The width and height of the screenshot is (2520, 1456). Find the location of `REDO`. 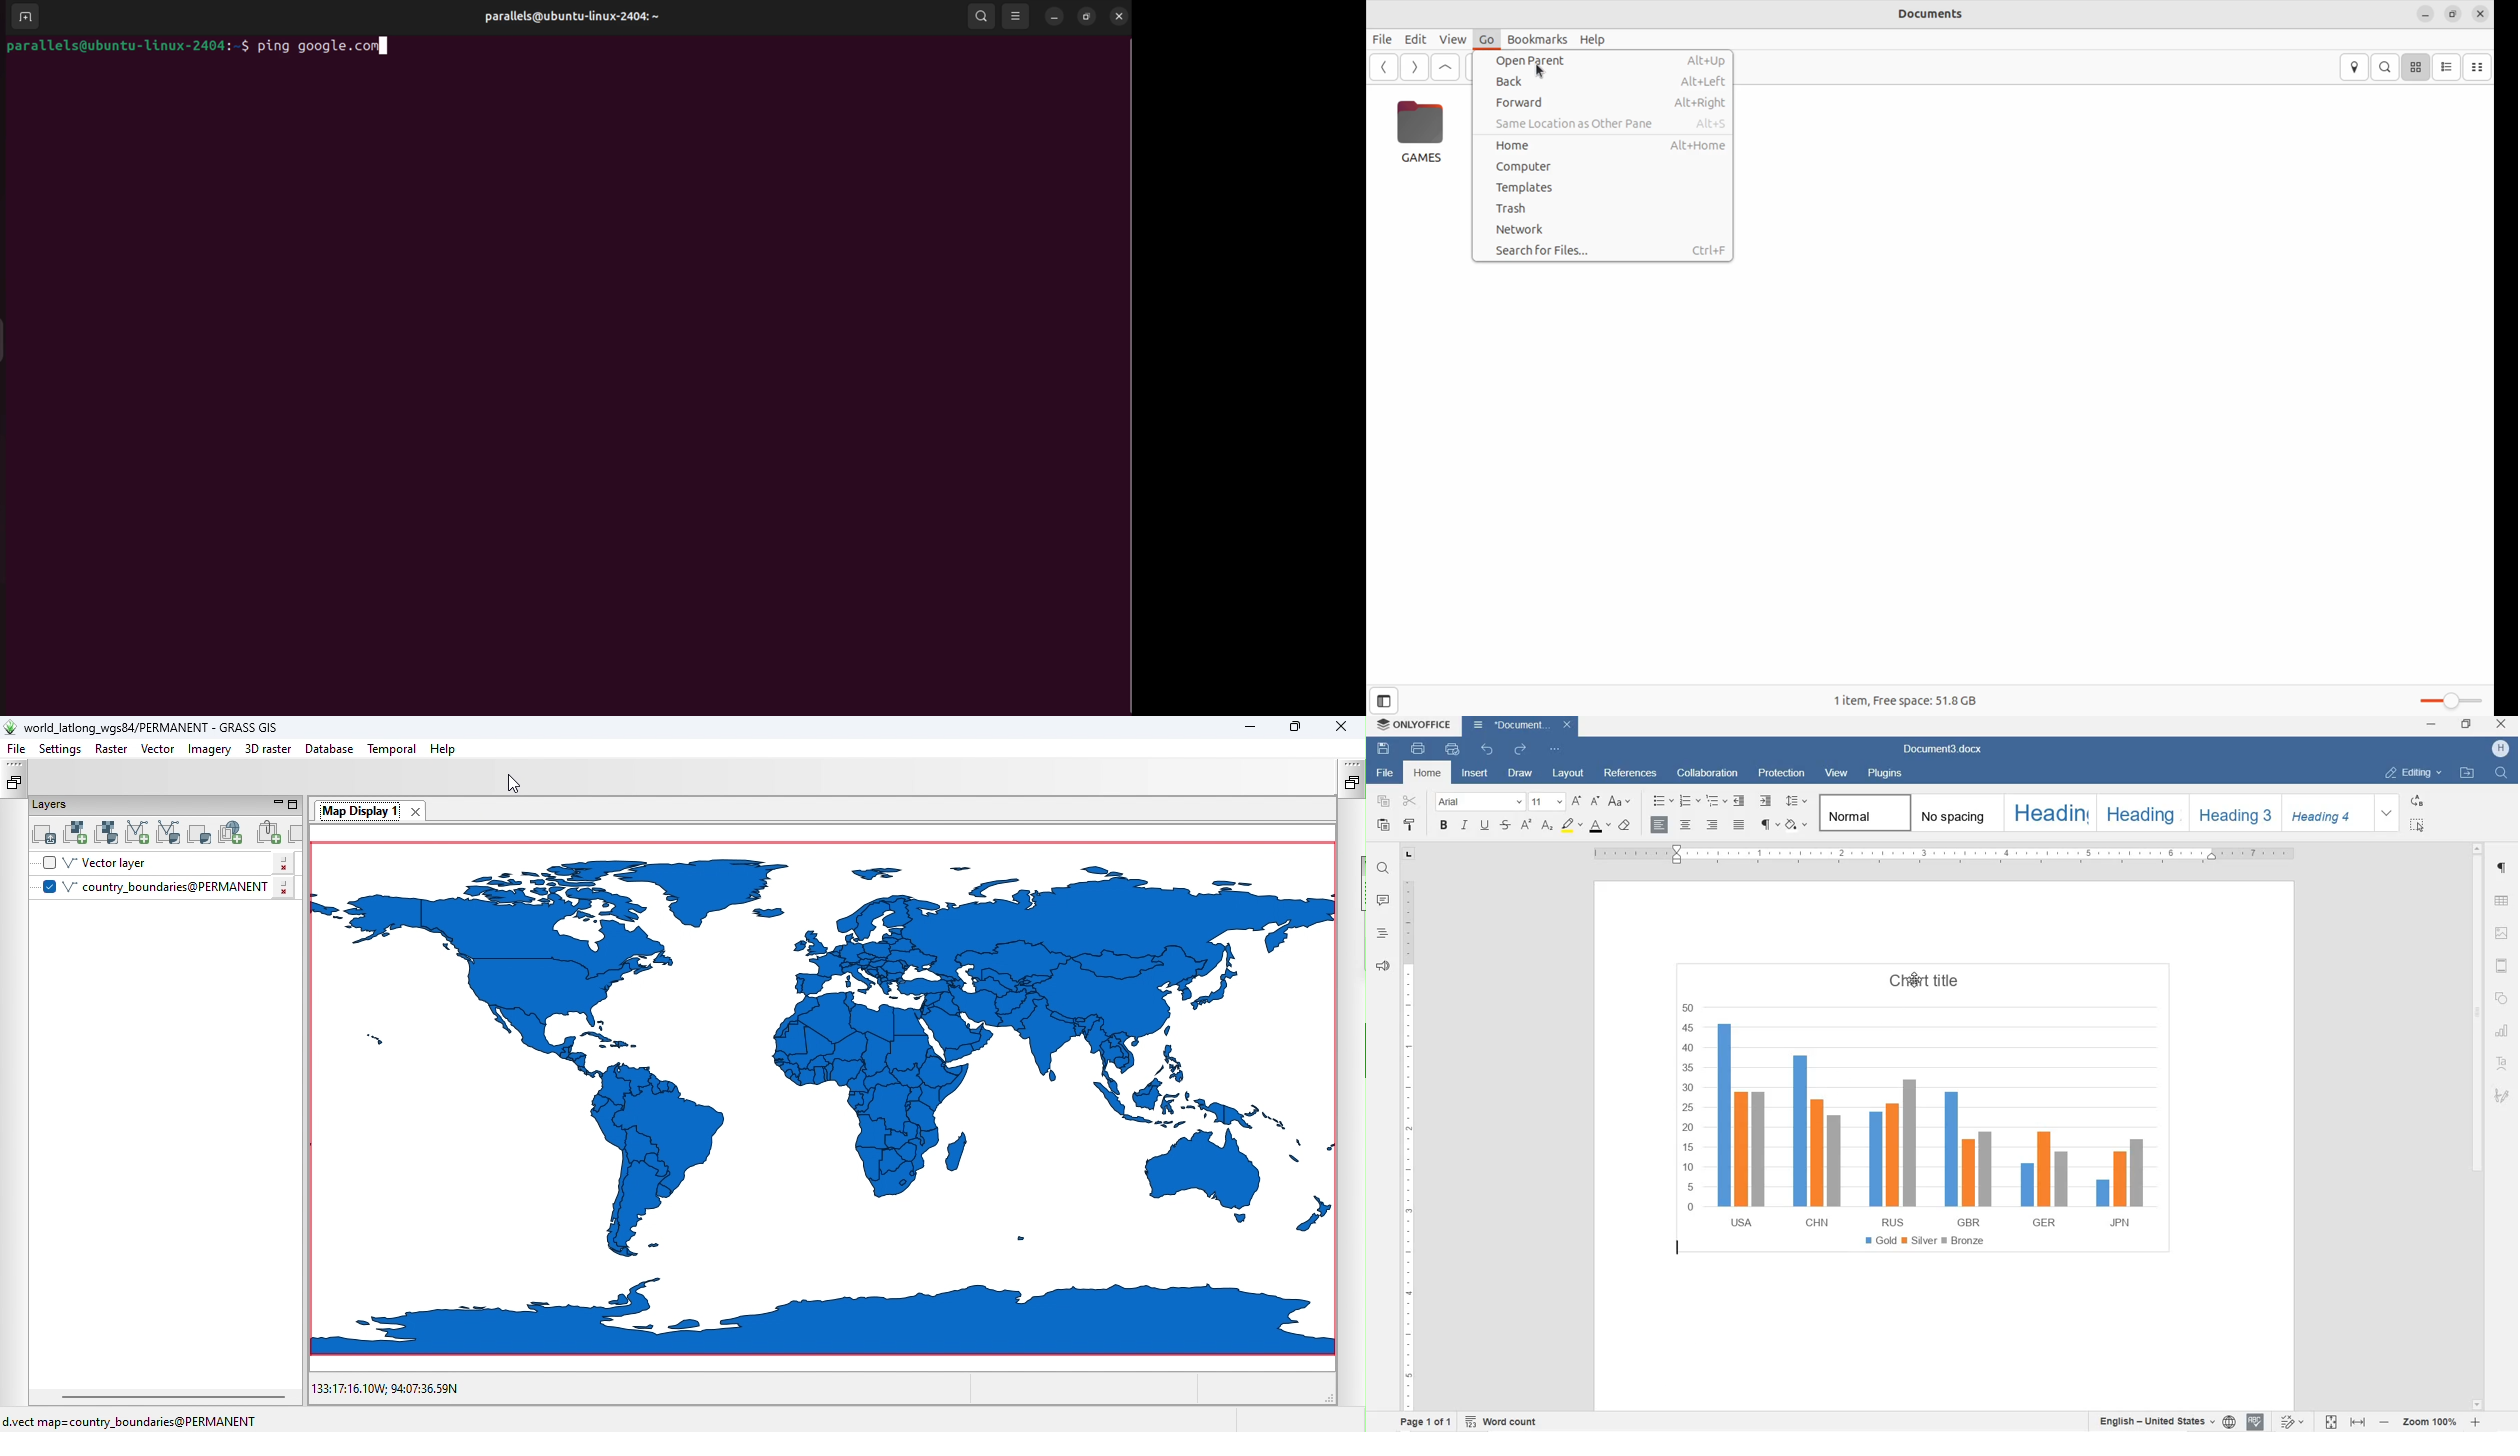

REDO is located at coordinates (1521, 749).